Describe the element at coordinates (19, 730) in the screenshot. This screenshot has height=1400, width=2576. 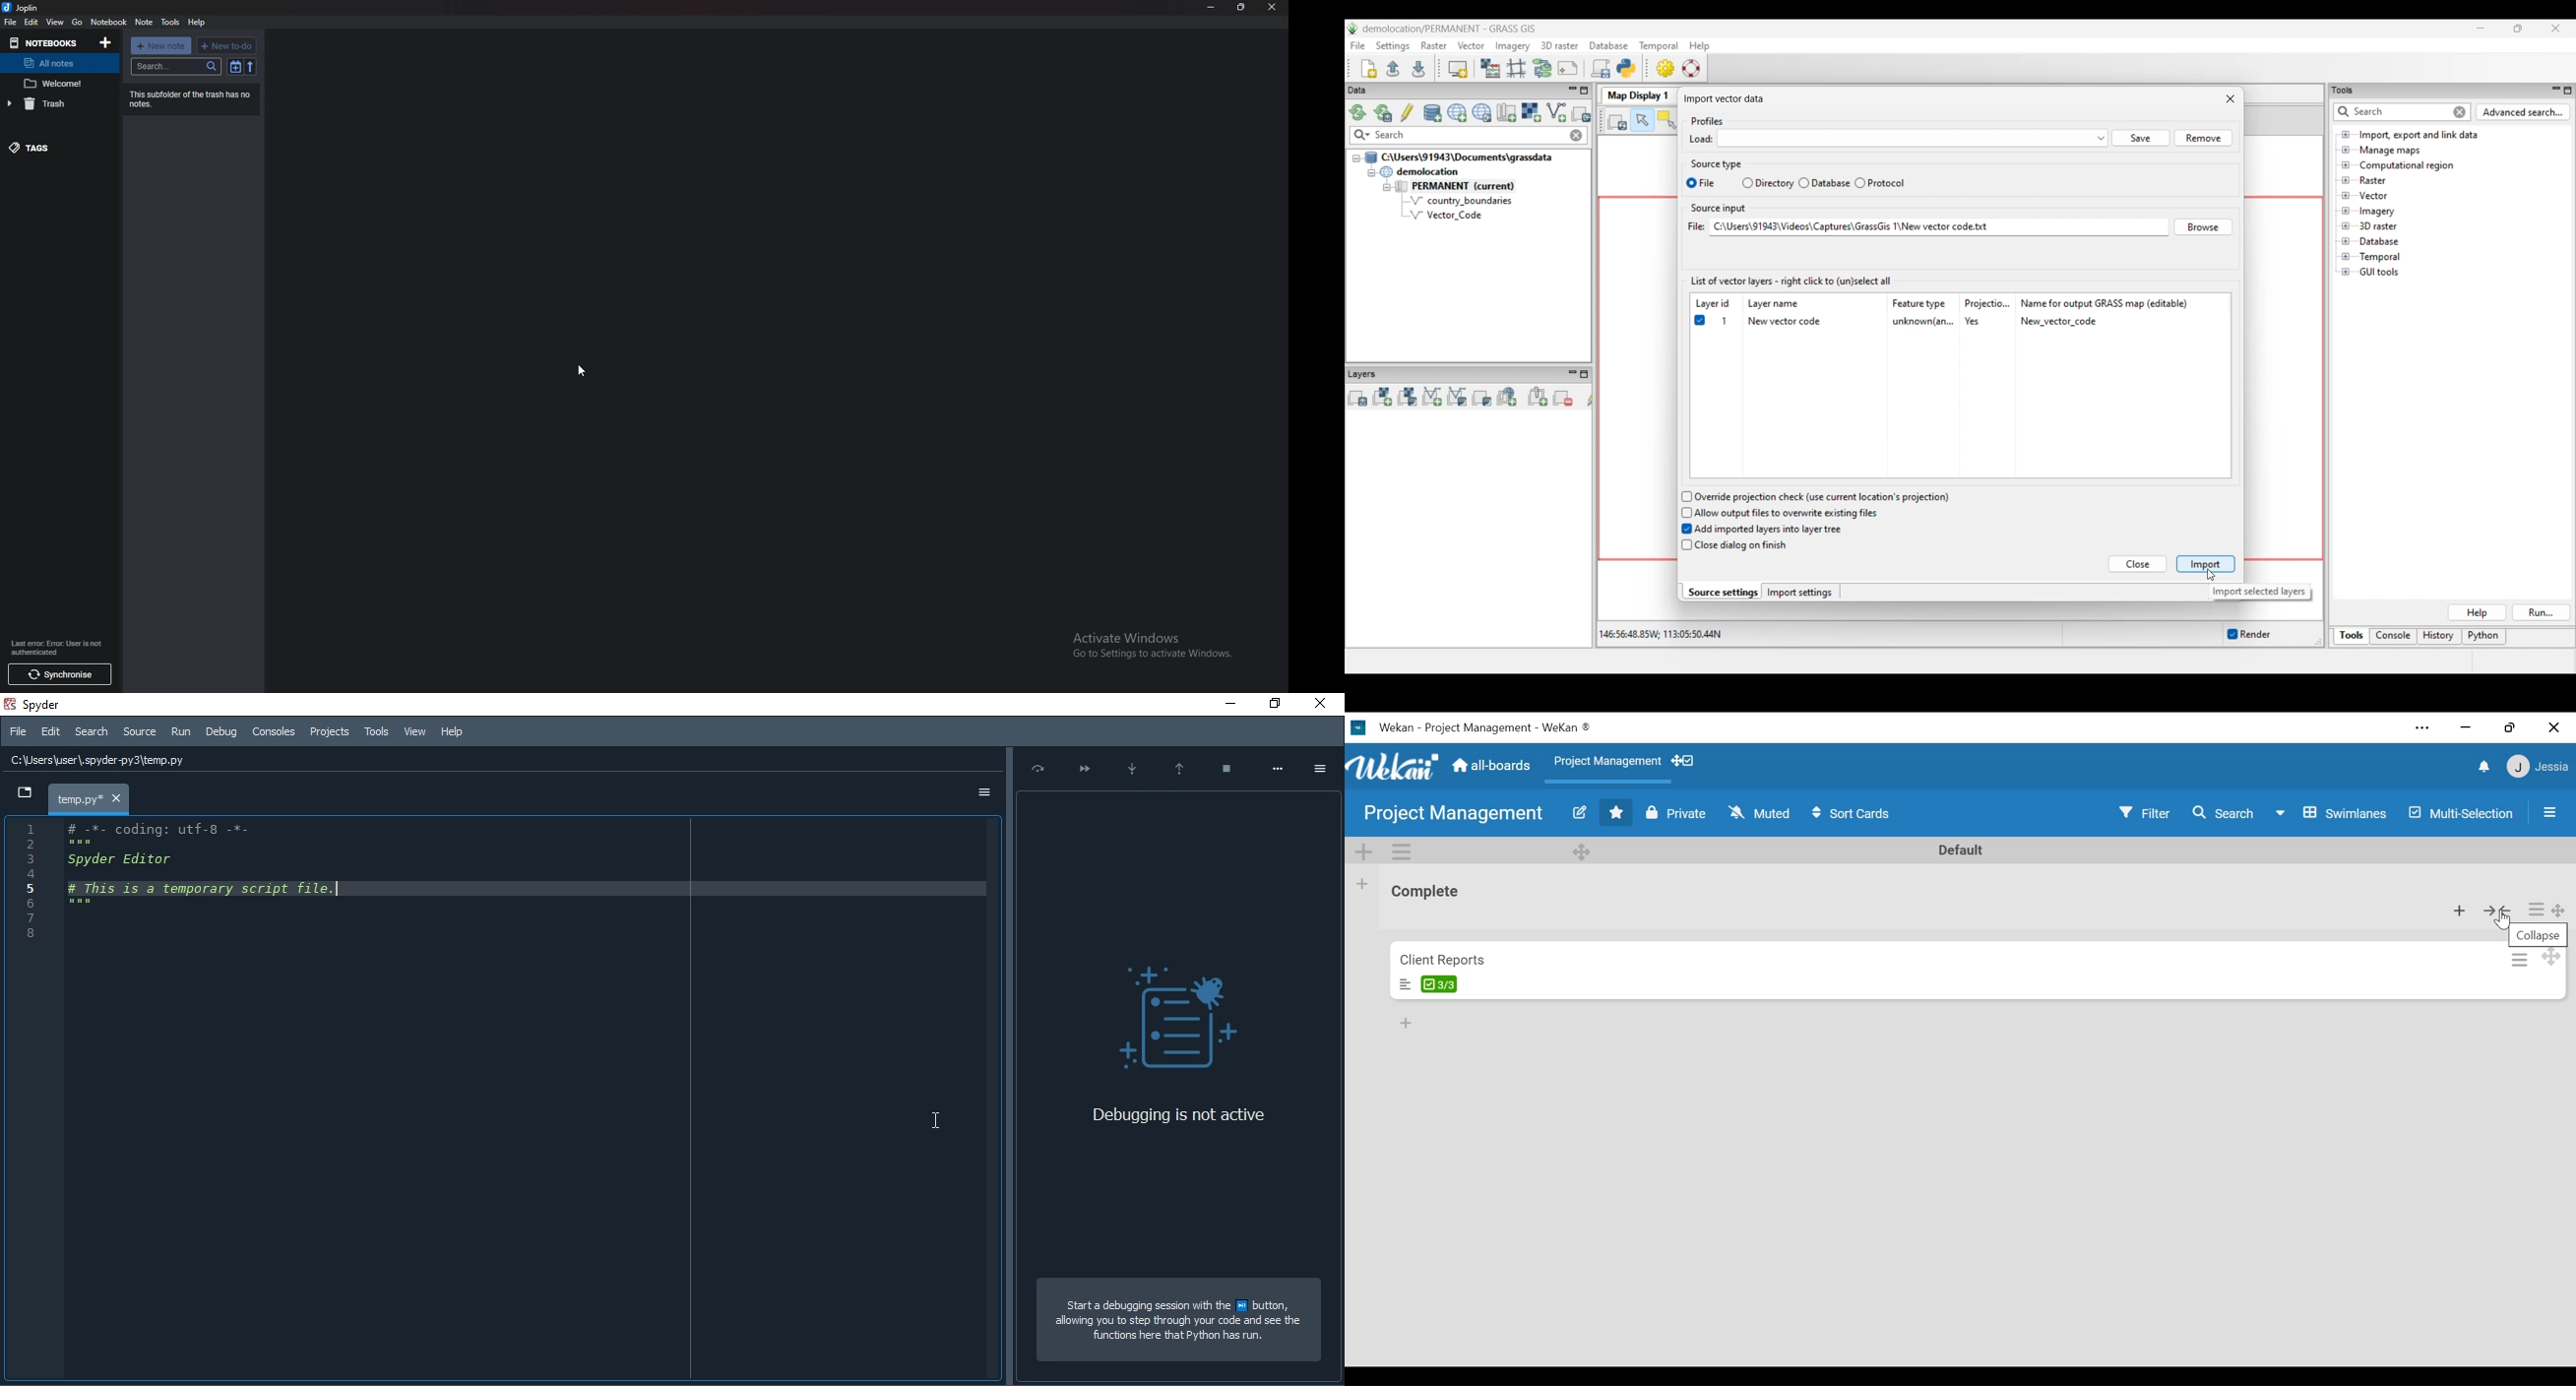
I see `File ` at that location.